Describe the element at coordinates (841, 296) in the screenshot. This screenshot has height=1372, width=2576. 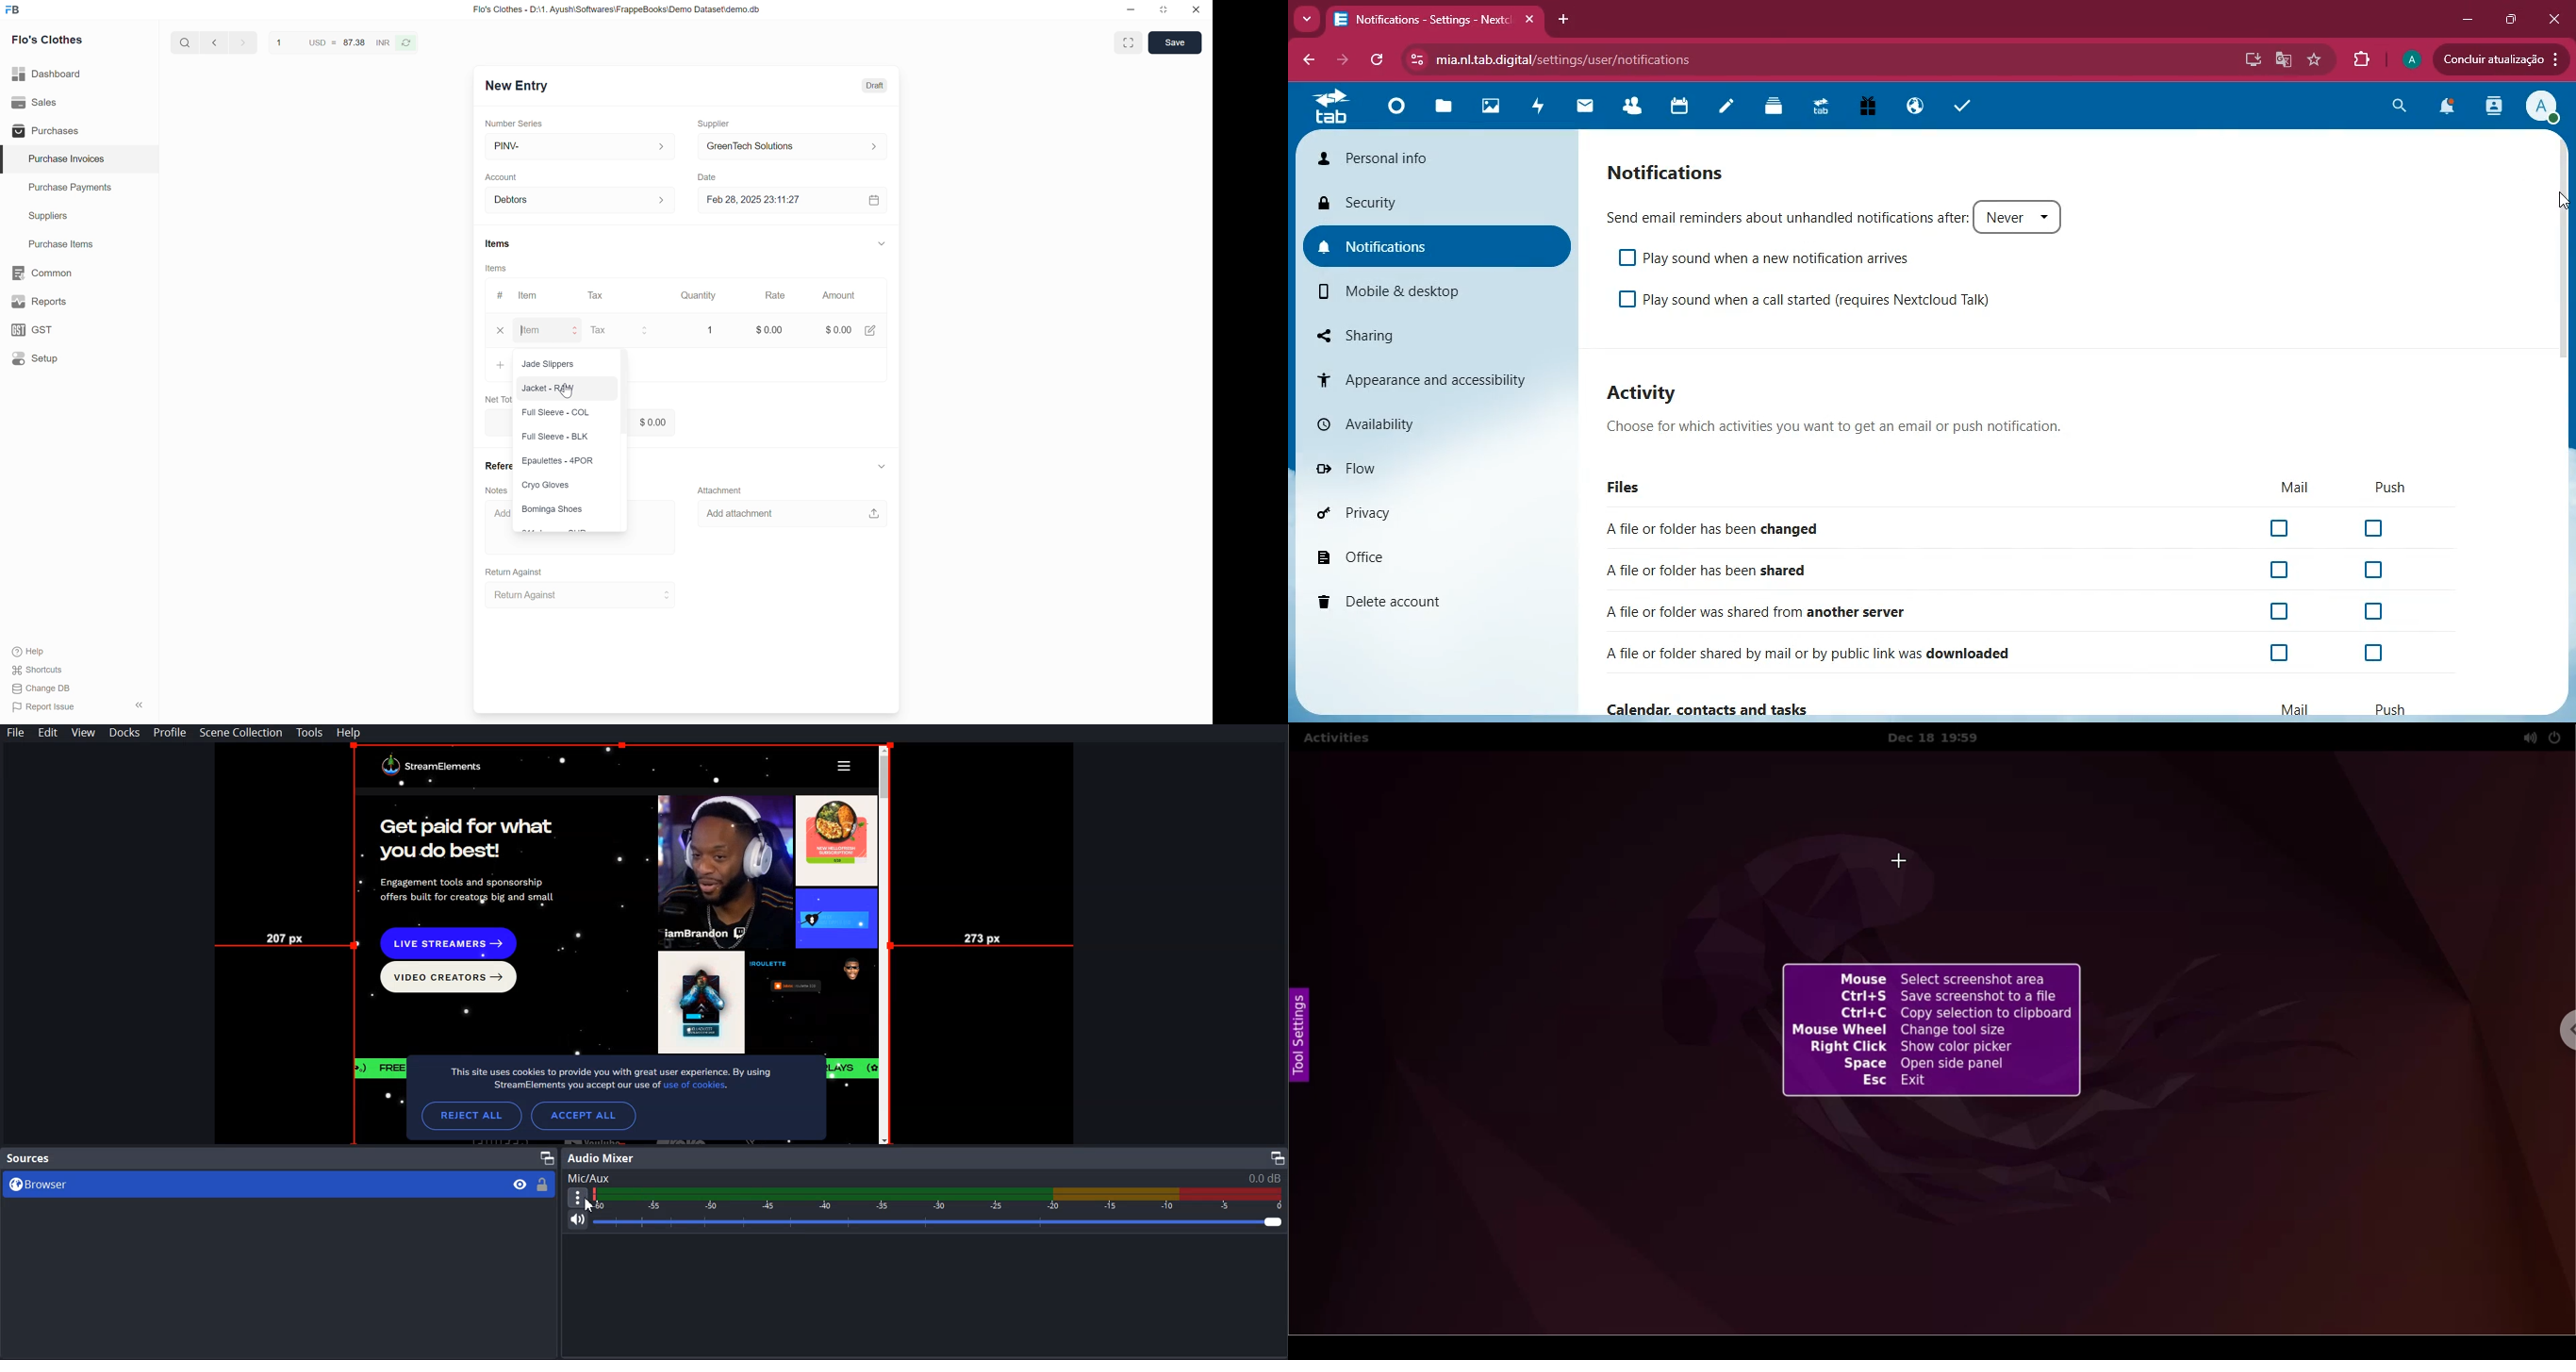
I see `Amount` at that location.